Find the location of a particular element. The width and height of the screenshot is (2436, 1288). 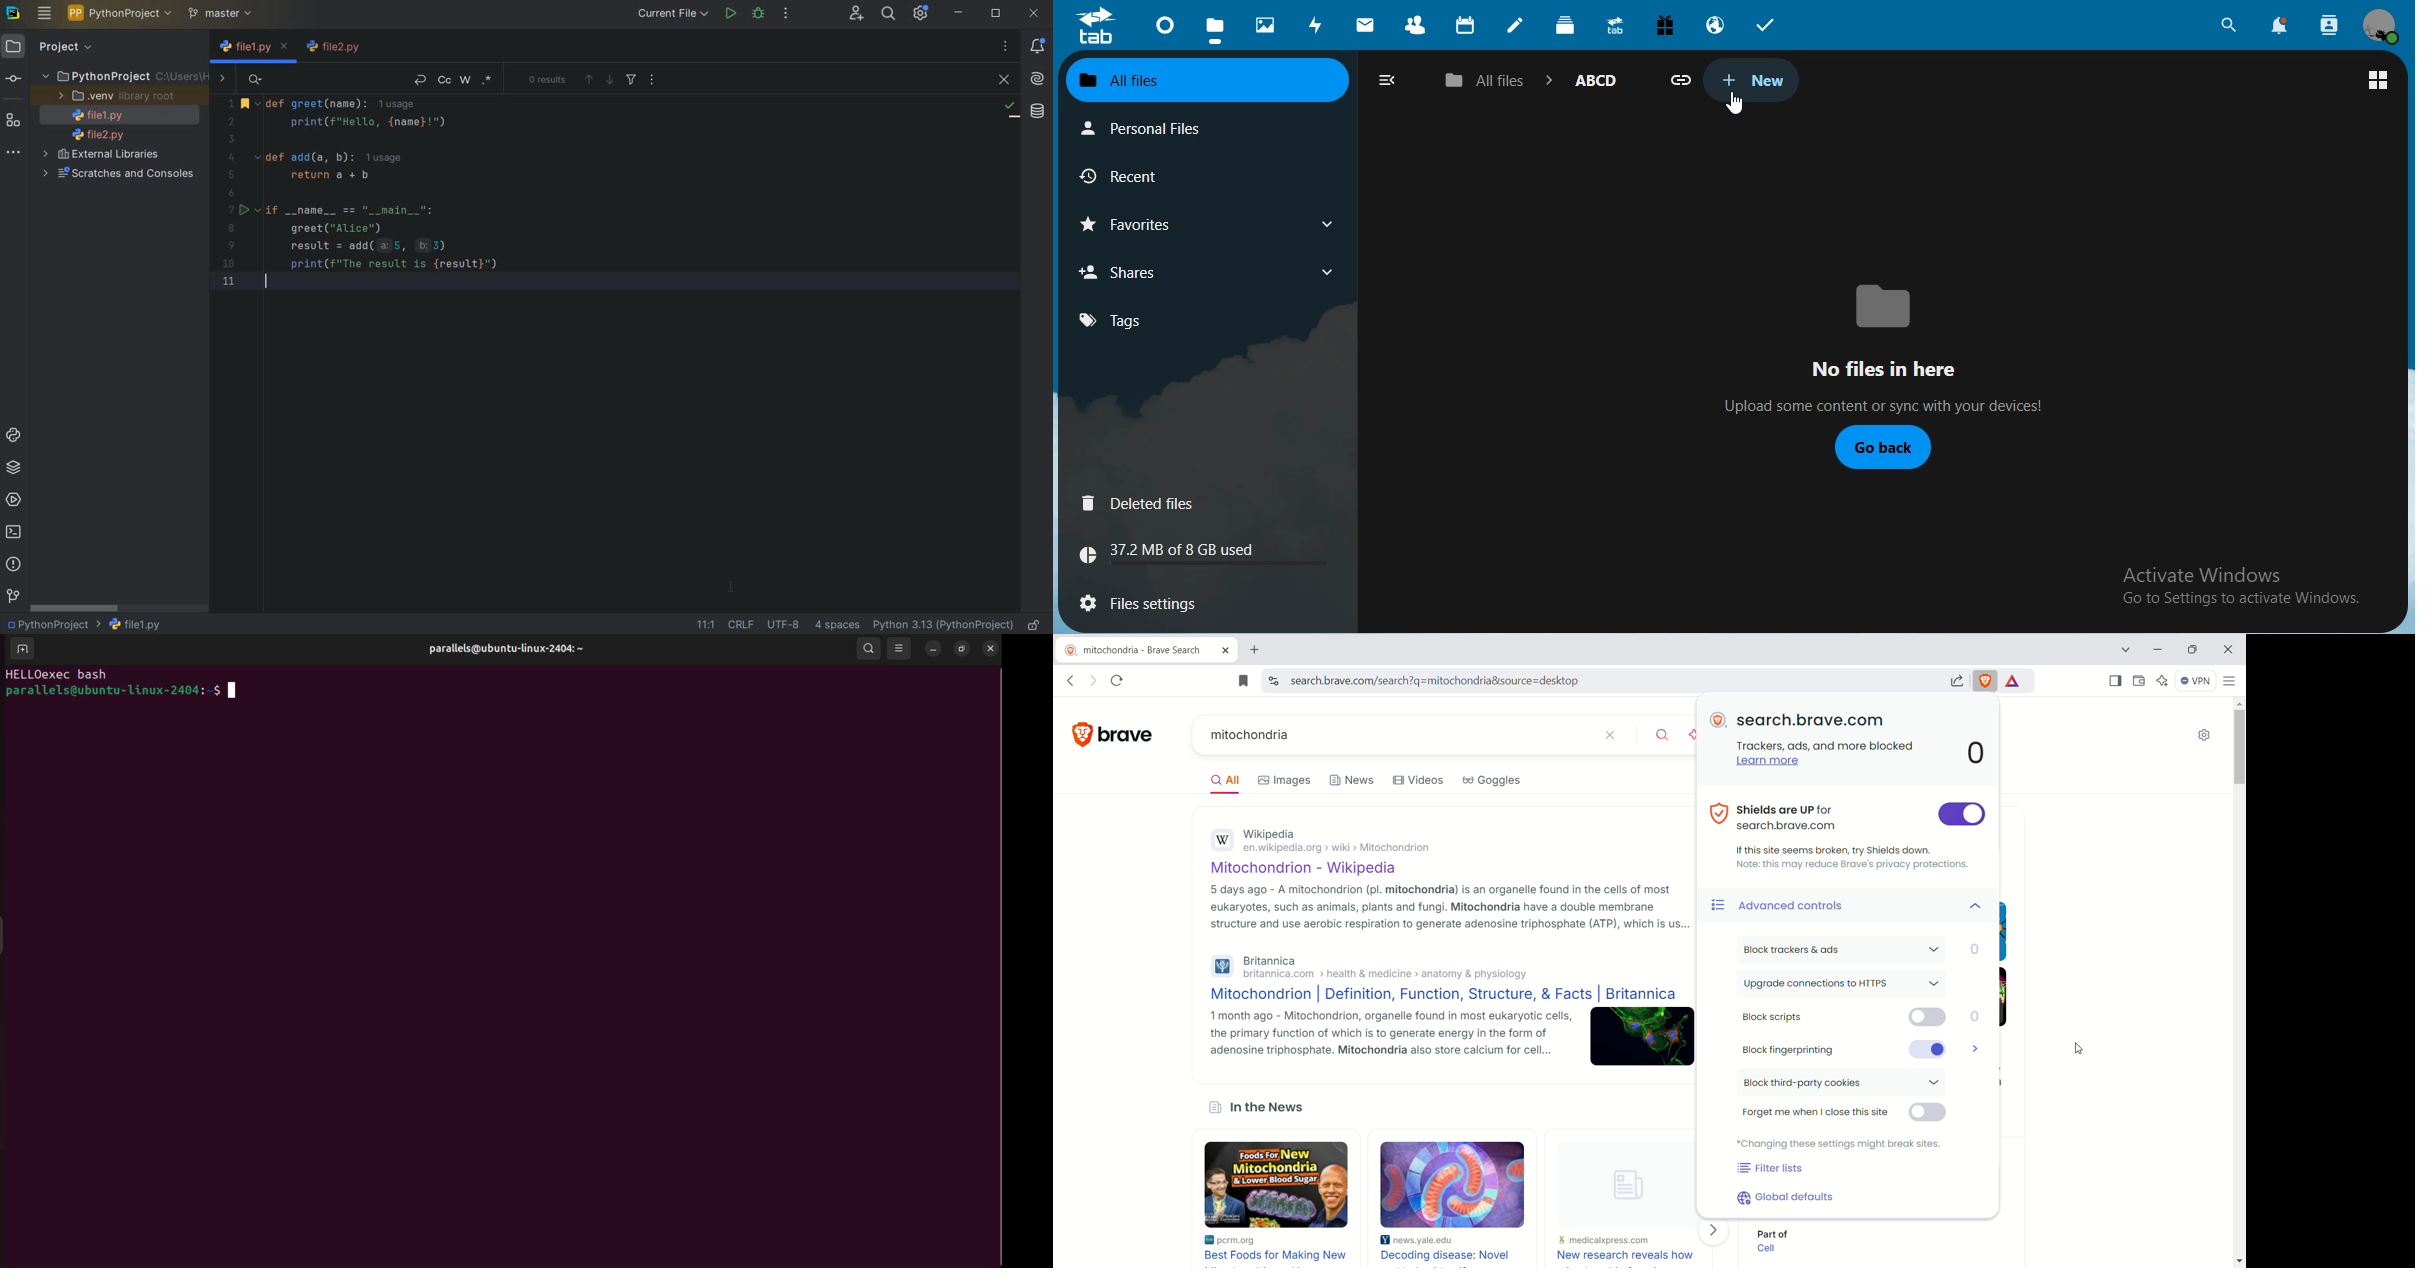

deleted files is located at coordinates (1142, 504).